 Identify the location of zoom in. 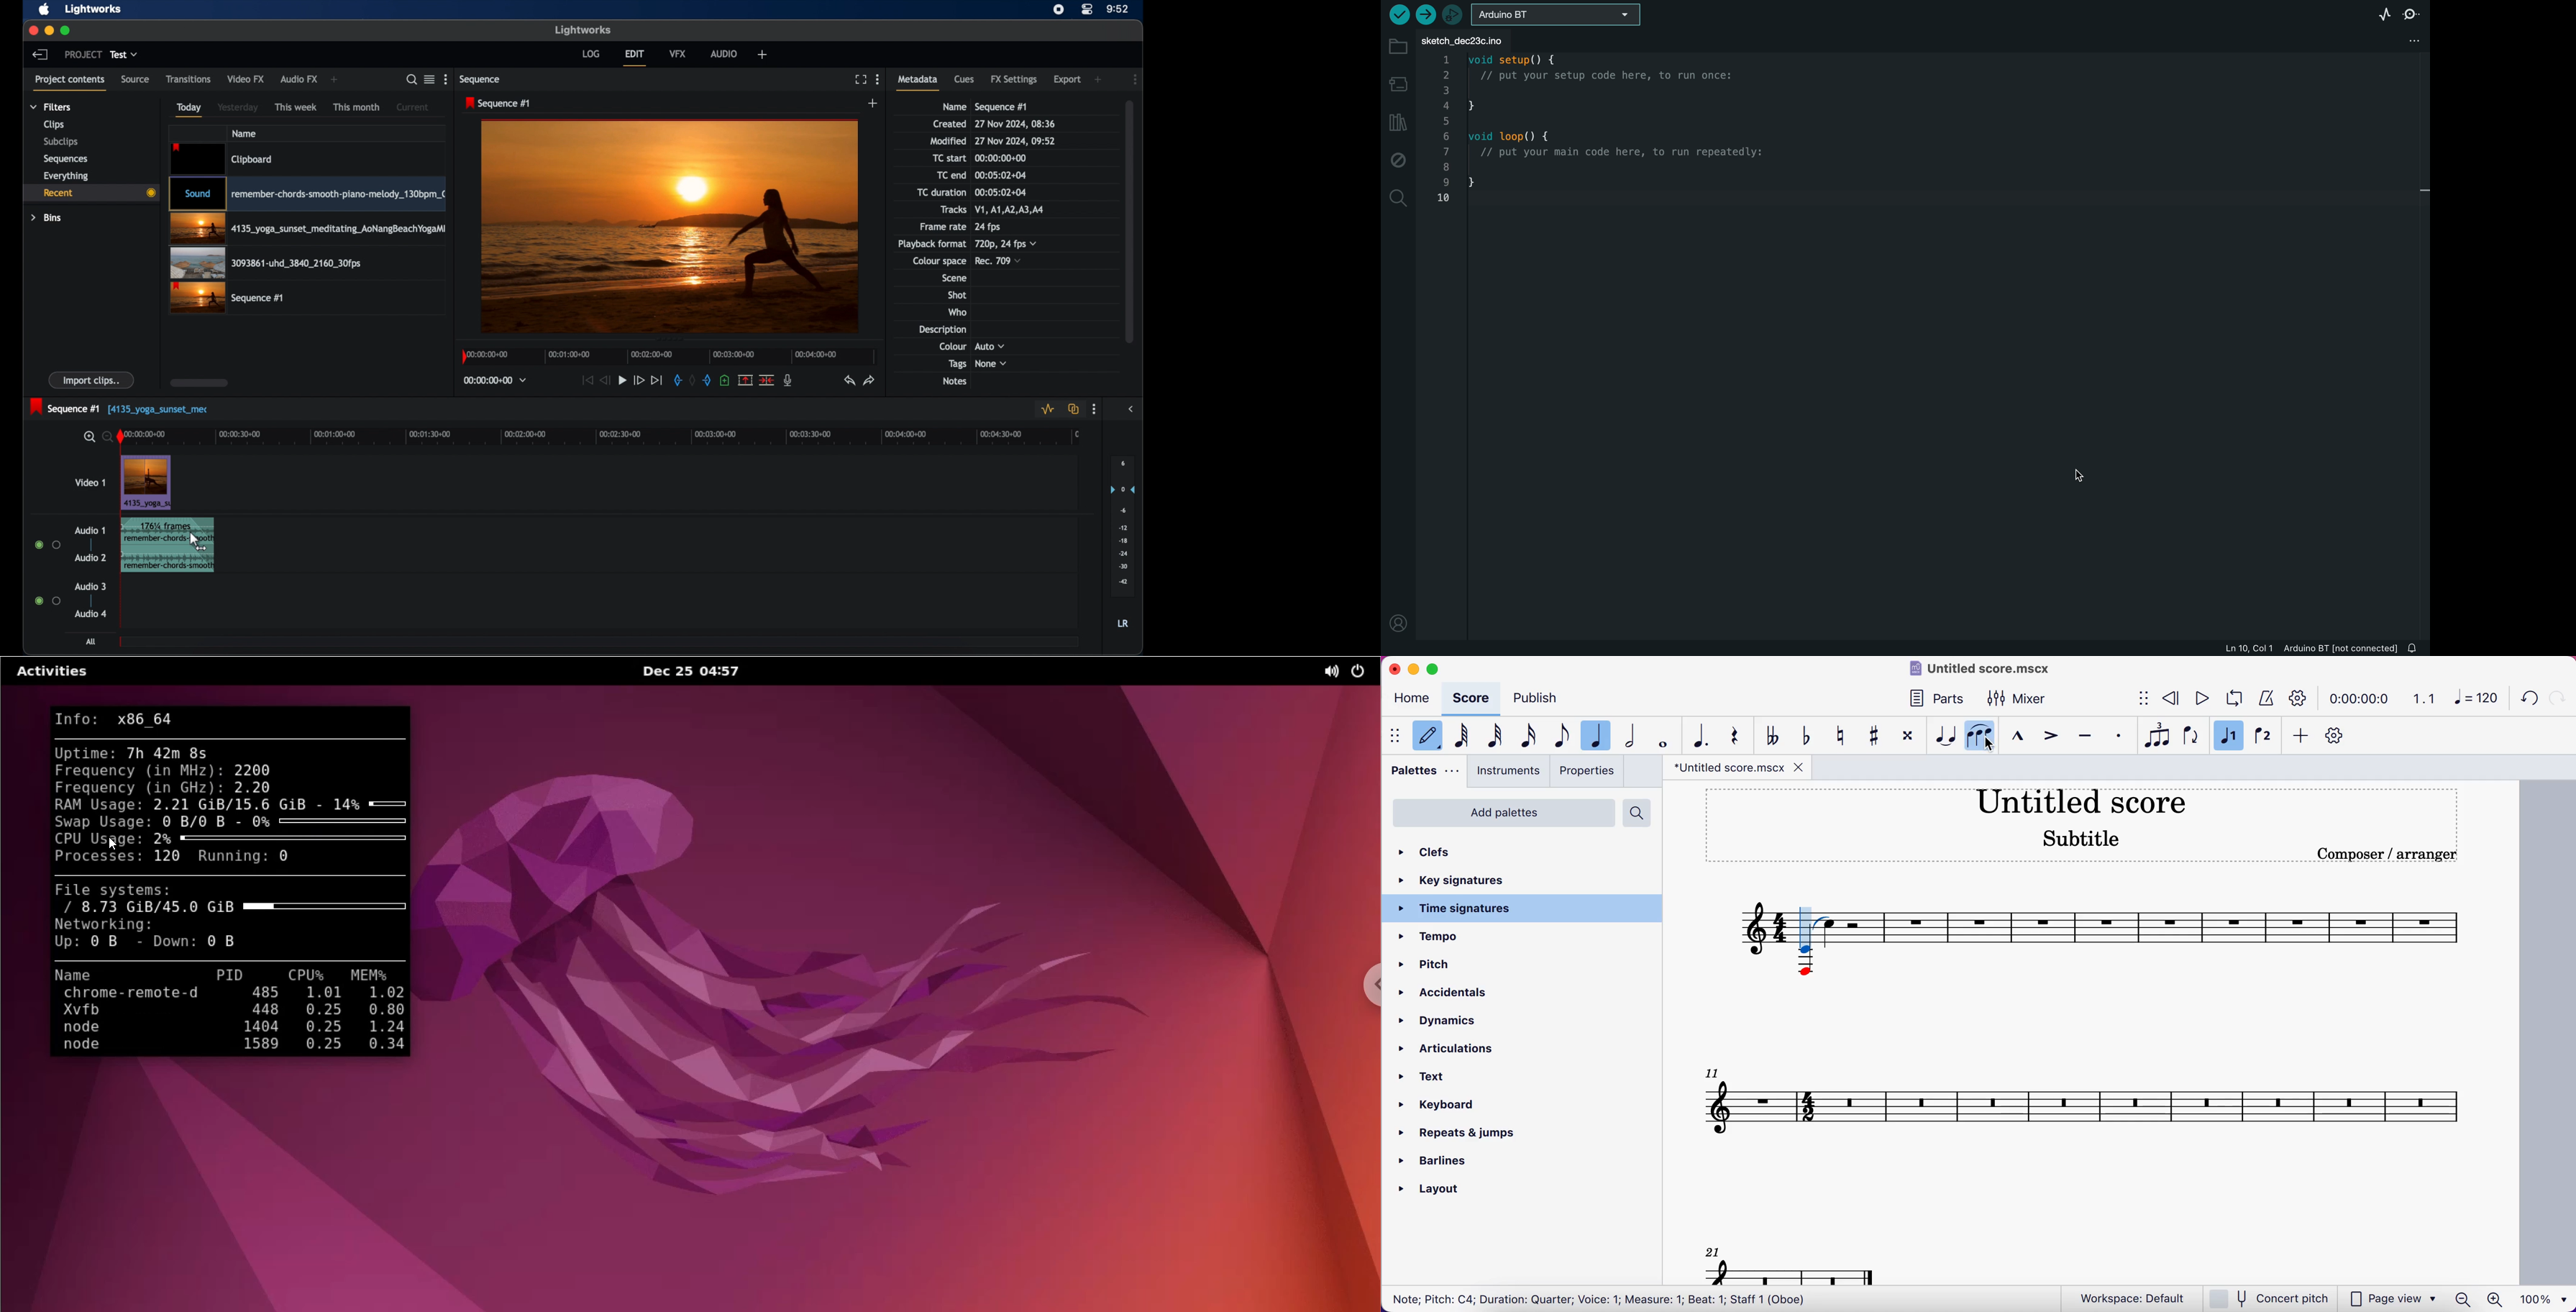
(2497, 1299).